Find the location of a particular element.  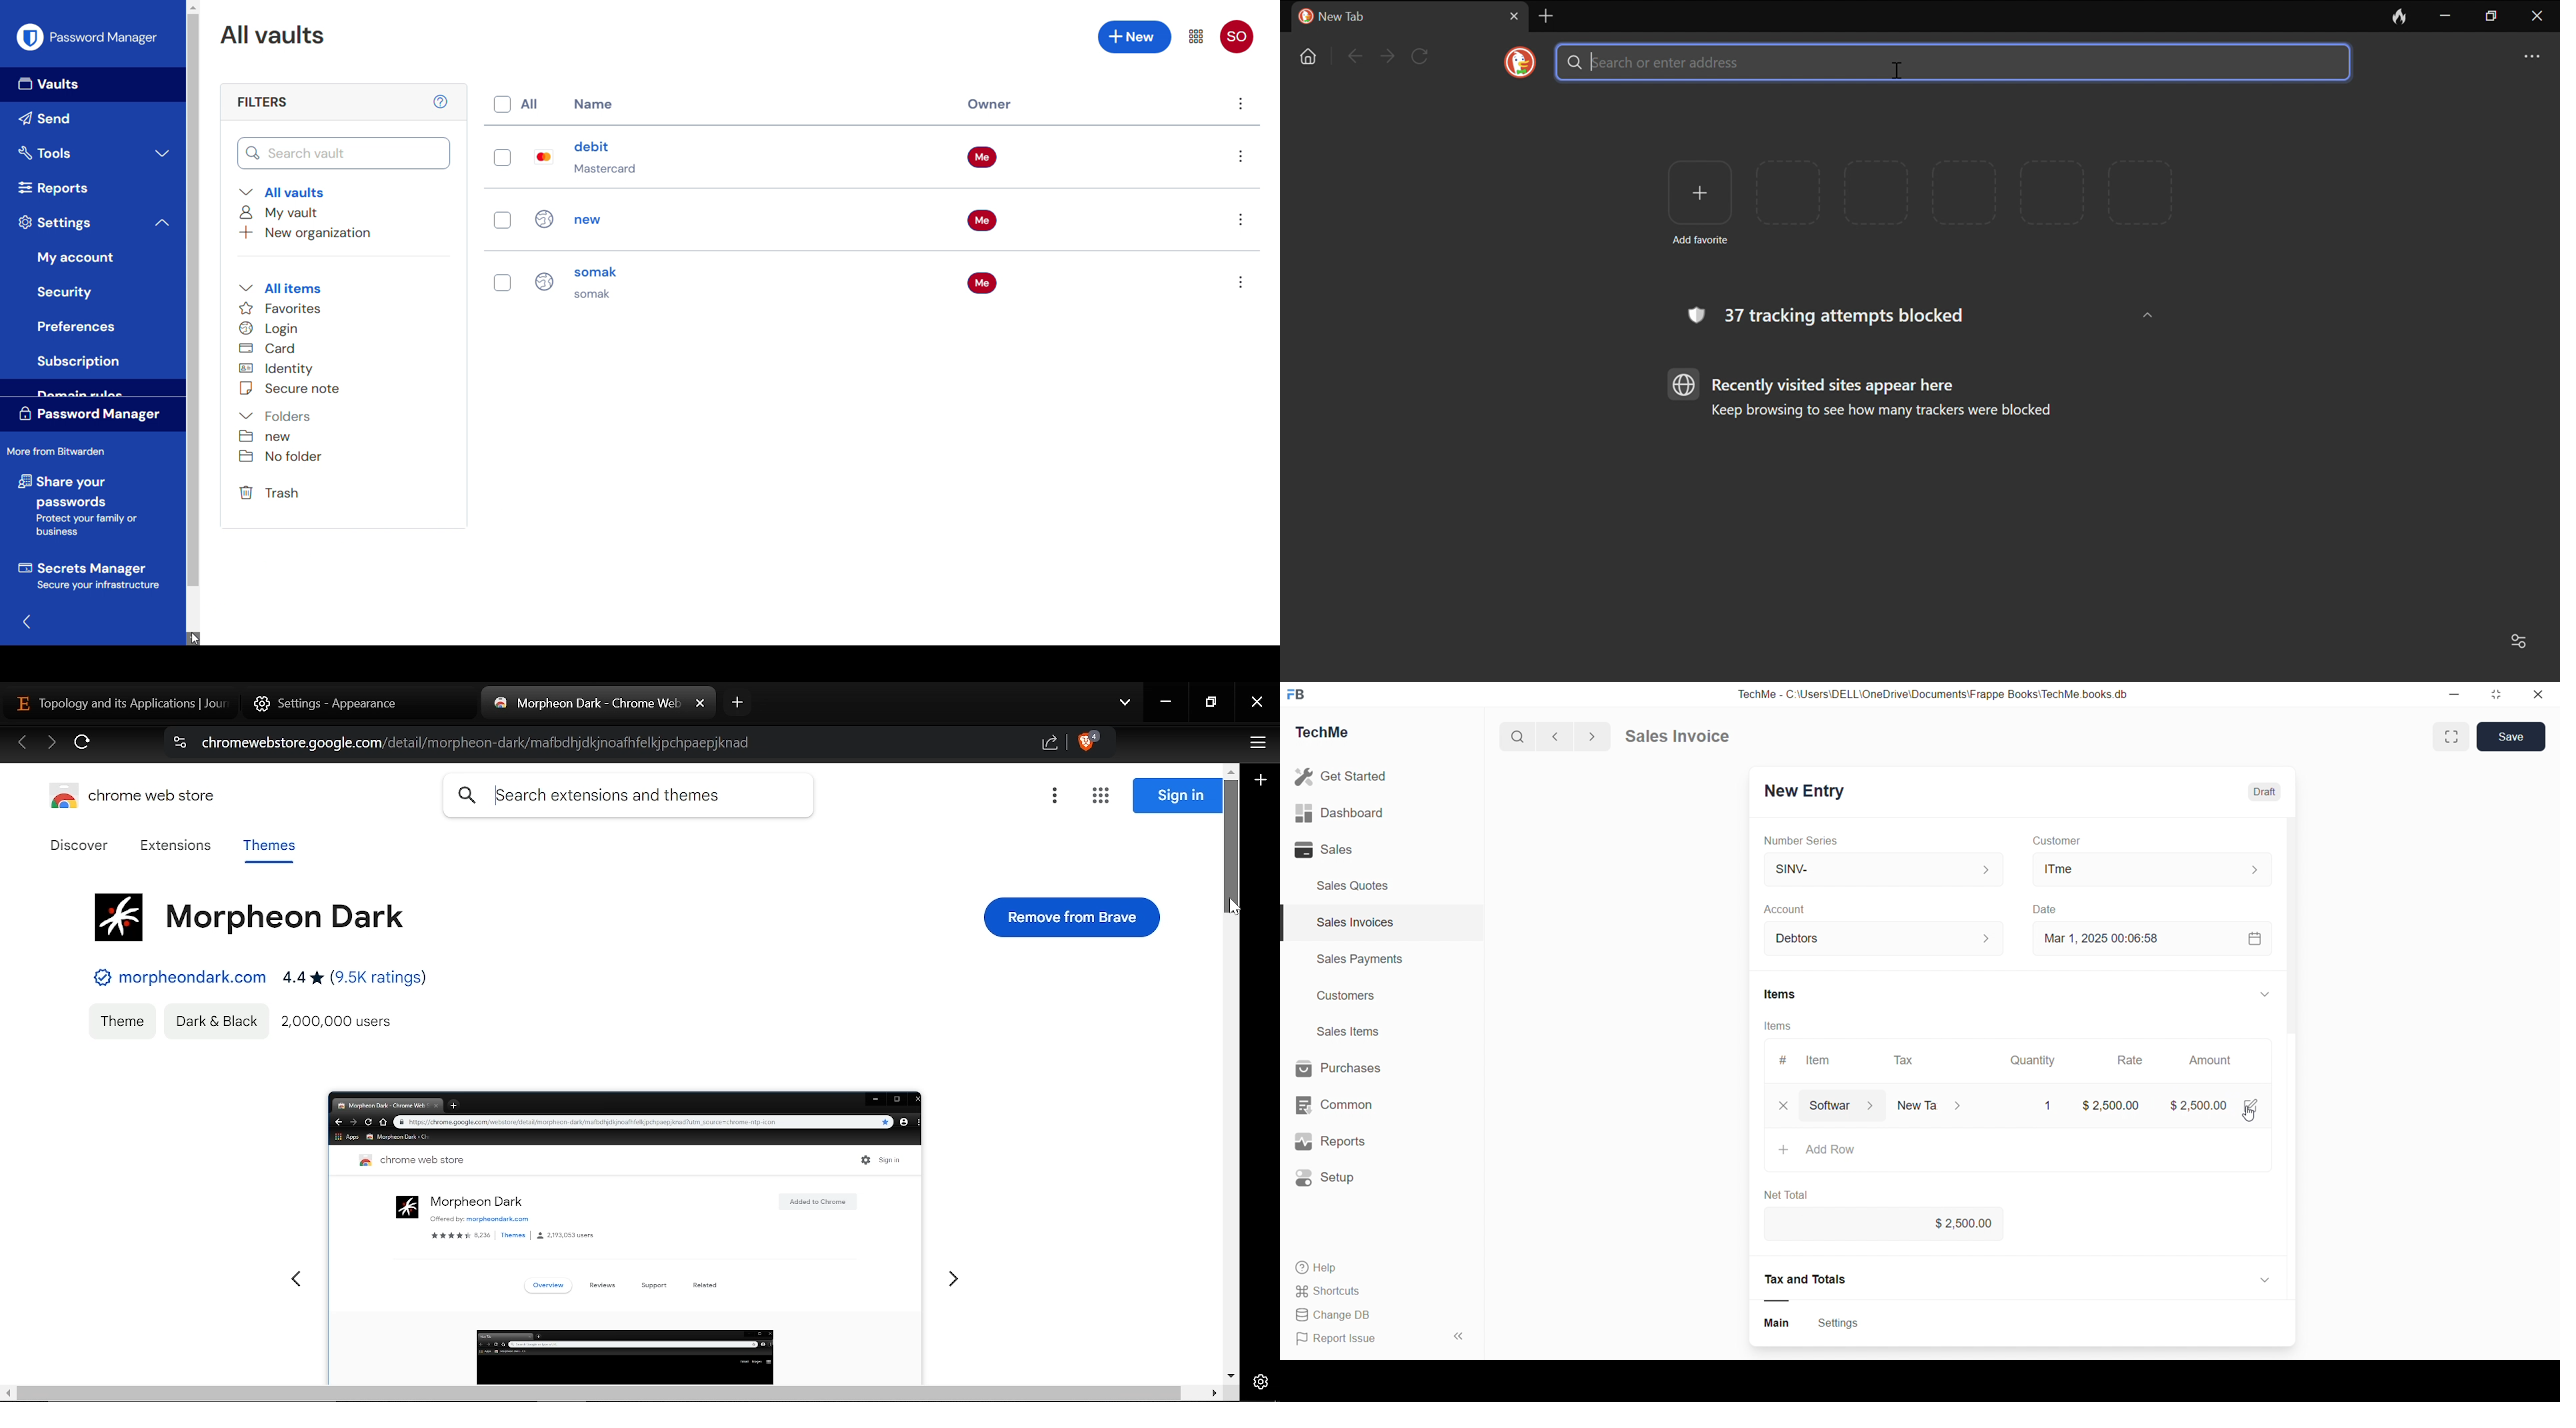

# Item is located at coordinates (1813, 1060).